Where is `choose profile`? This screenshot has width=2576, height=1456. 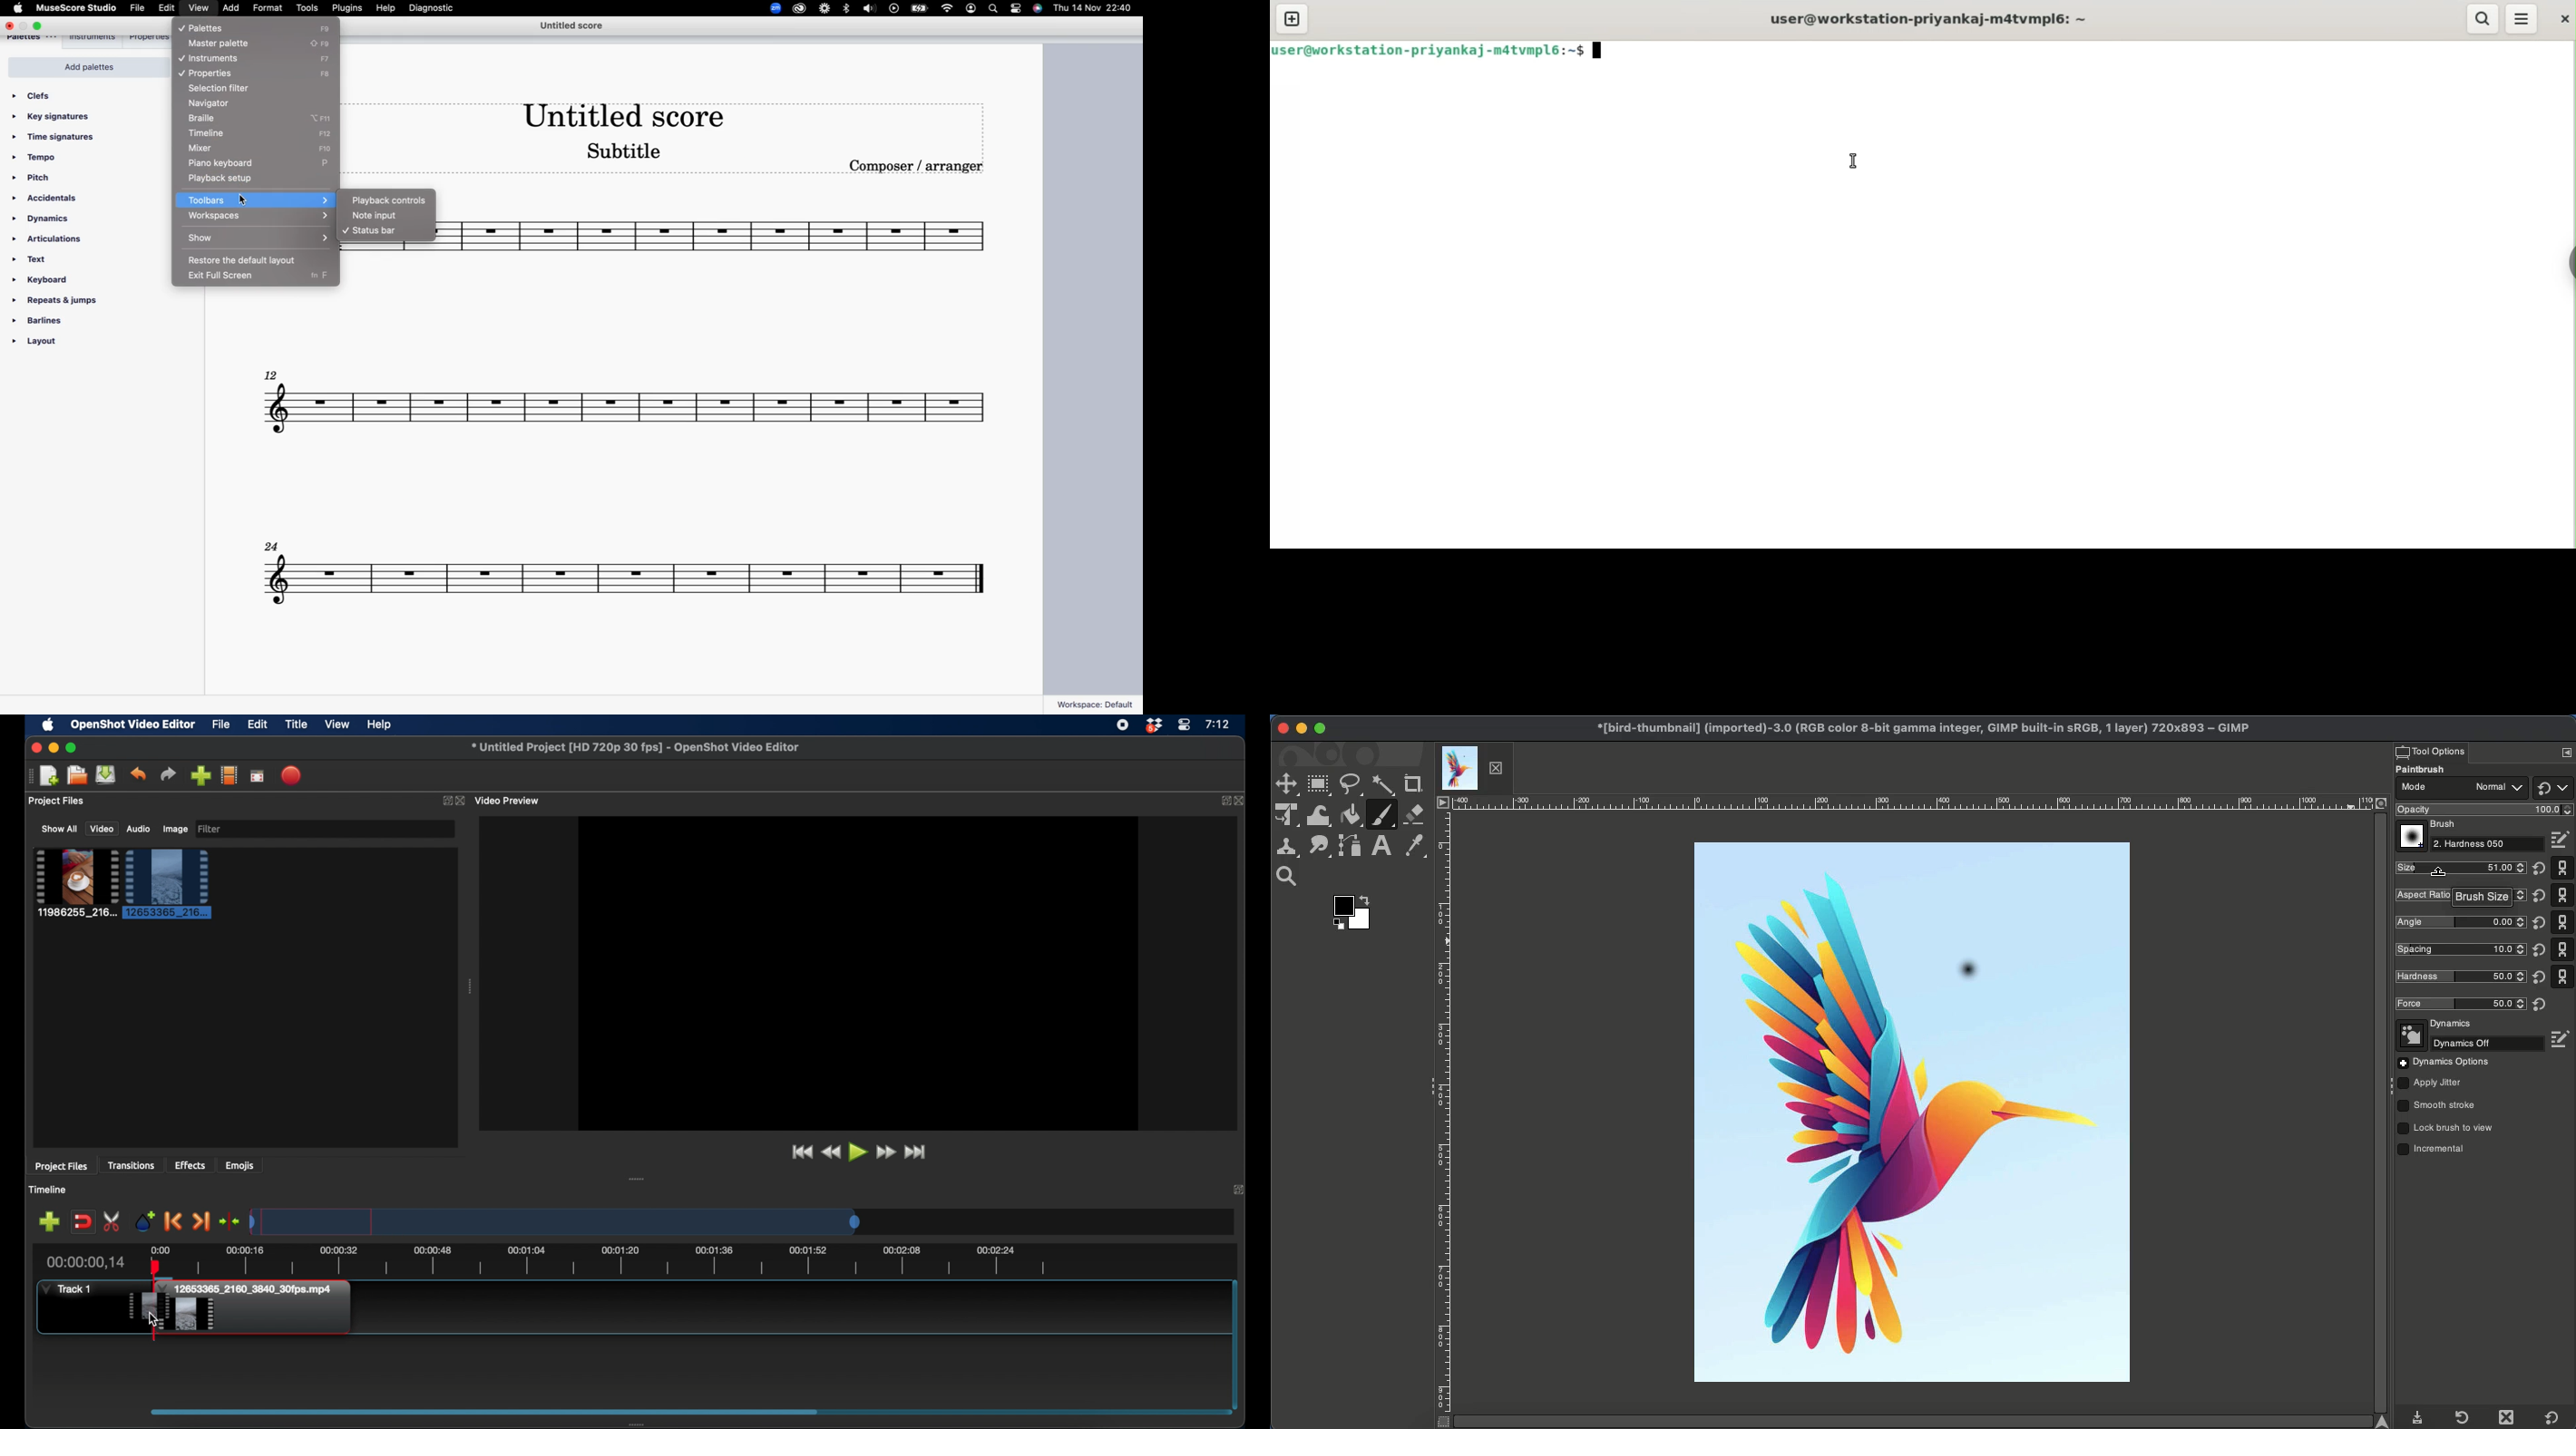 choose profile is located at coordinates (230, 775).